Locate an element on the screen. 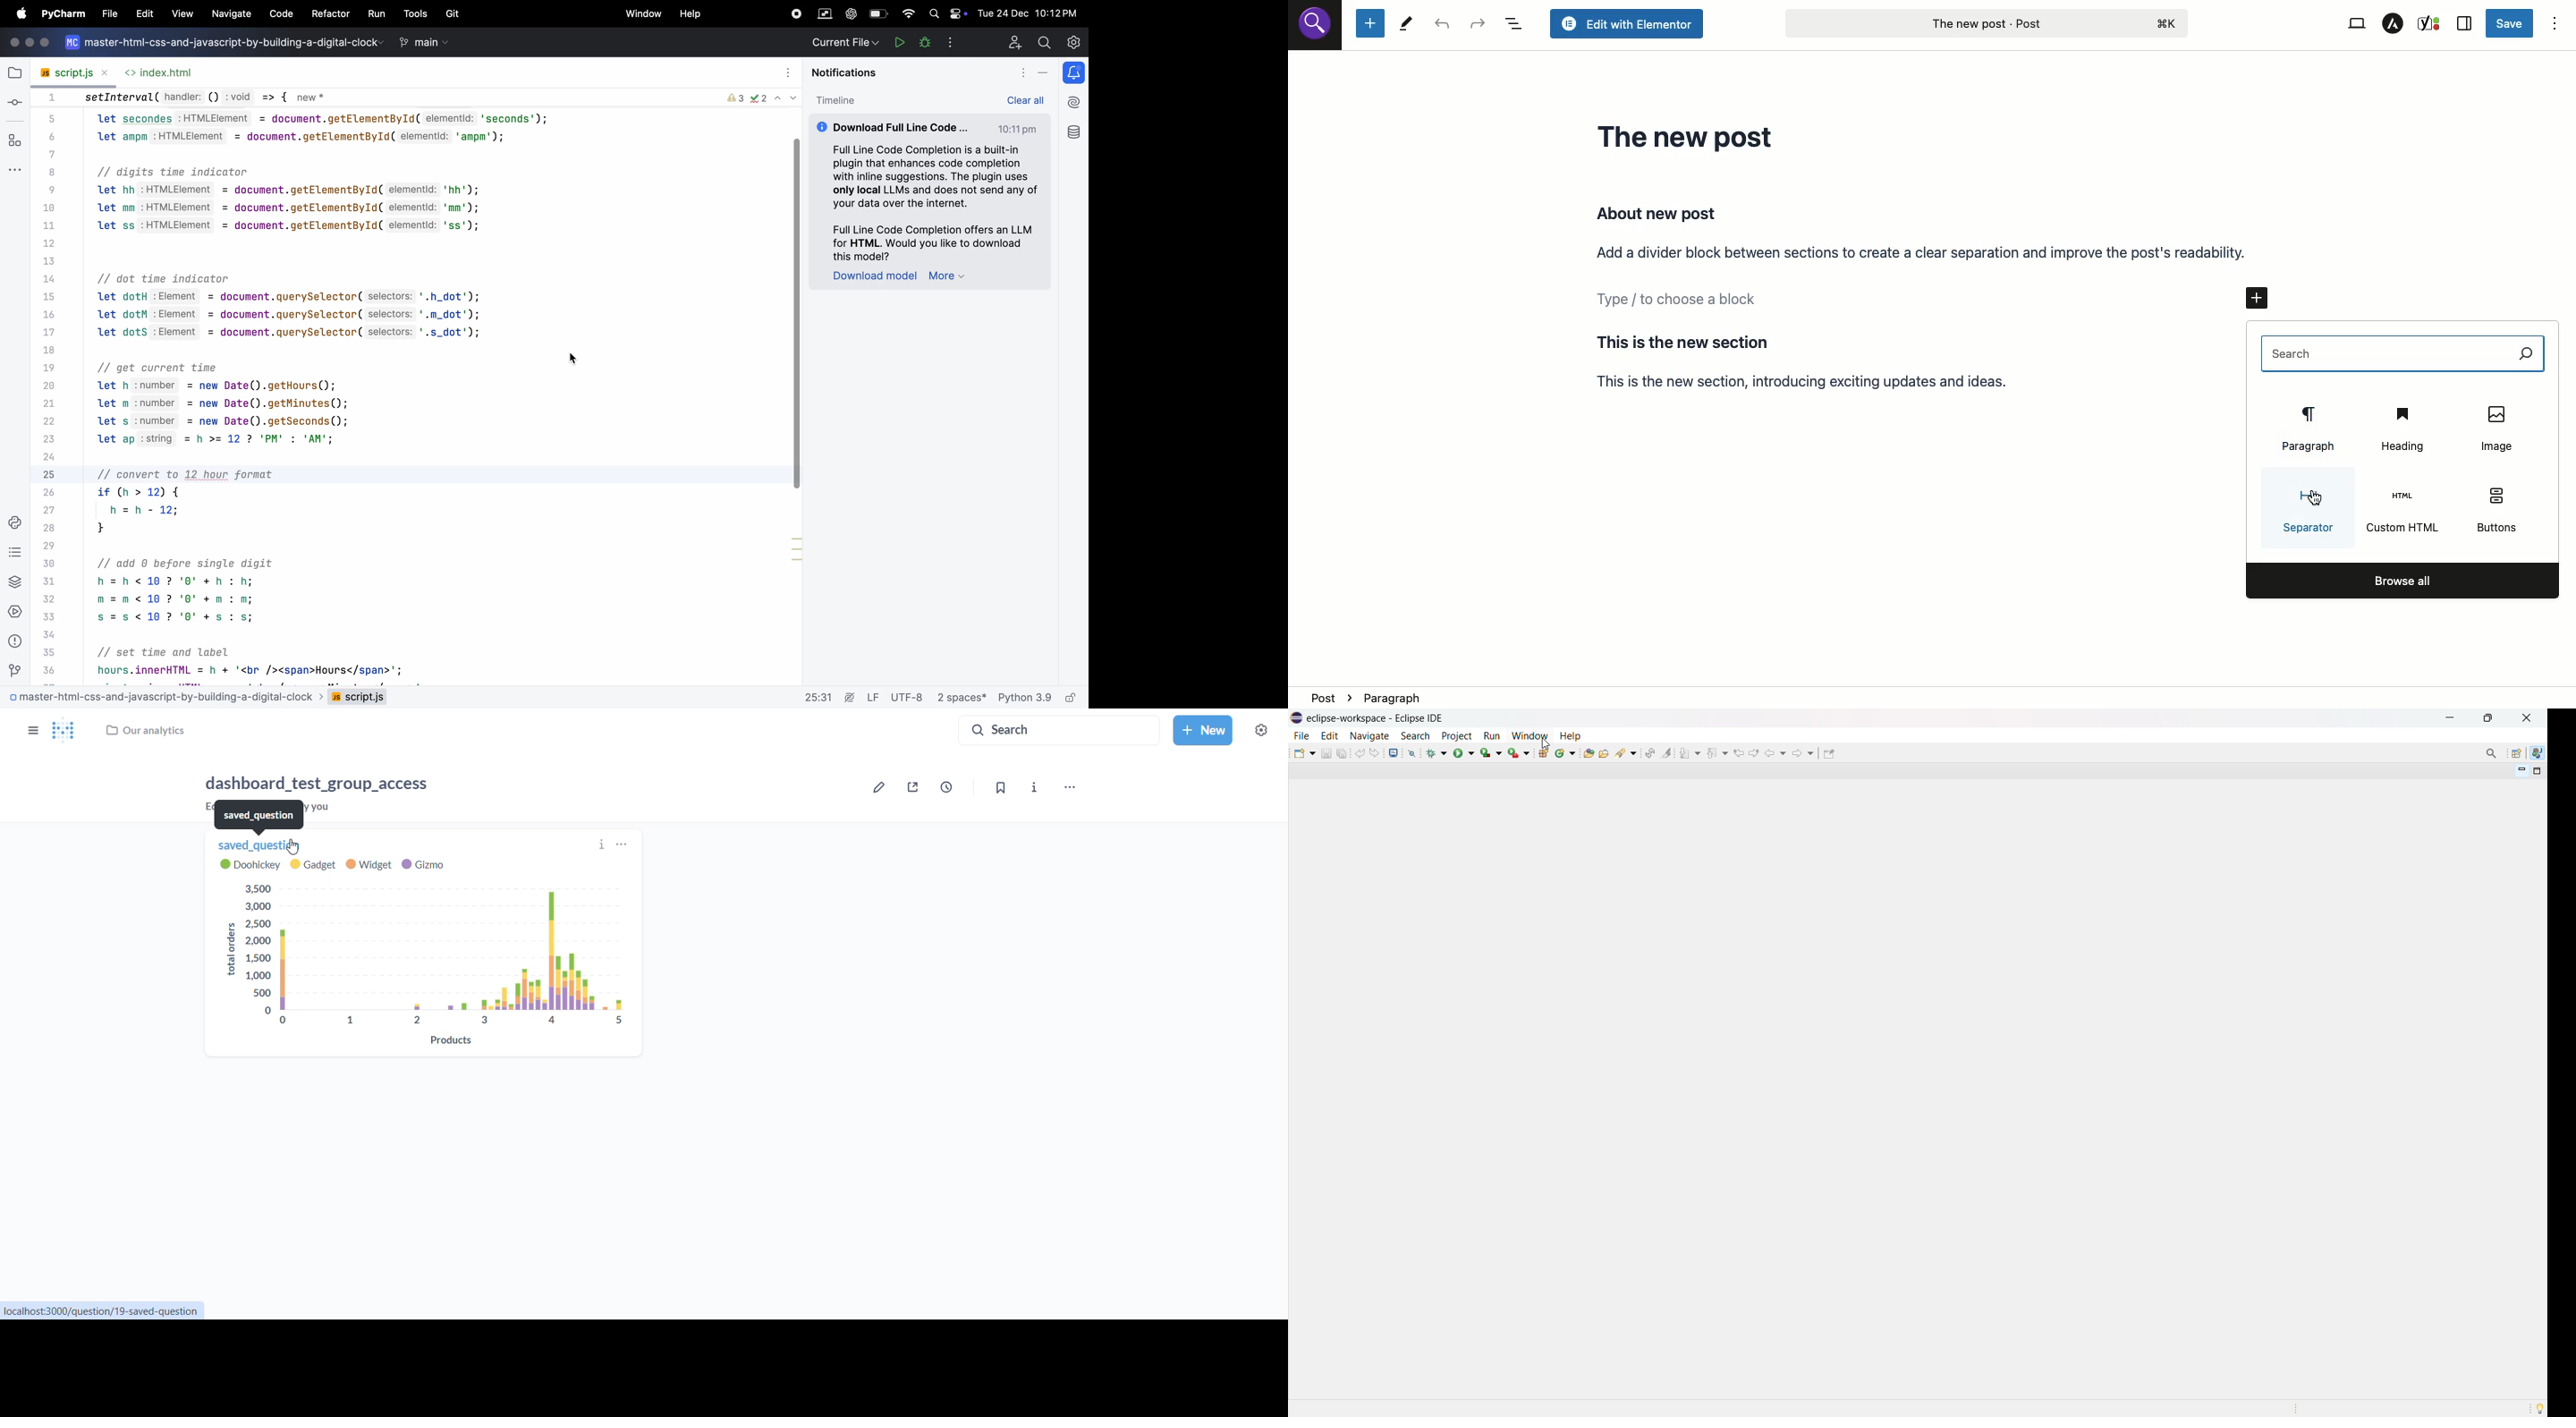 This screenshot has width=2576, height=1428. Site icon is located at coordinates (1316, 26).